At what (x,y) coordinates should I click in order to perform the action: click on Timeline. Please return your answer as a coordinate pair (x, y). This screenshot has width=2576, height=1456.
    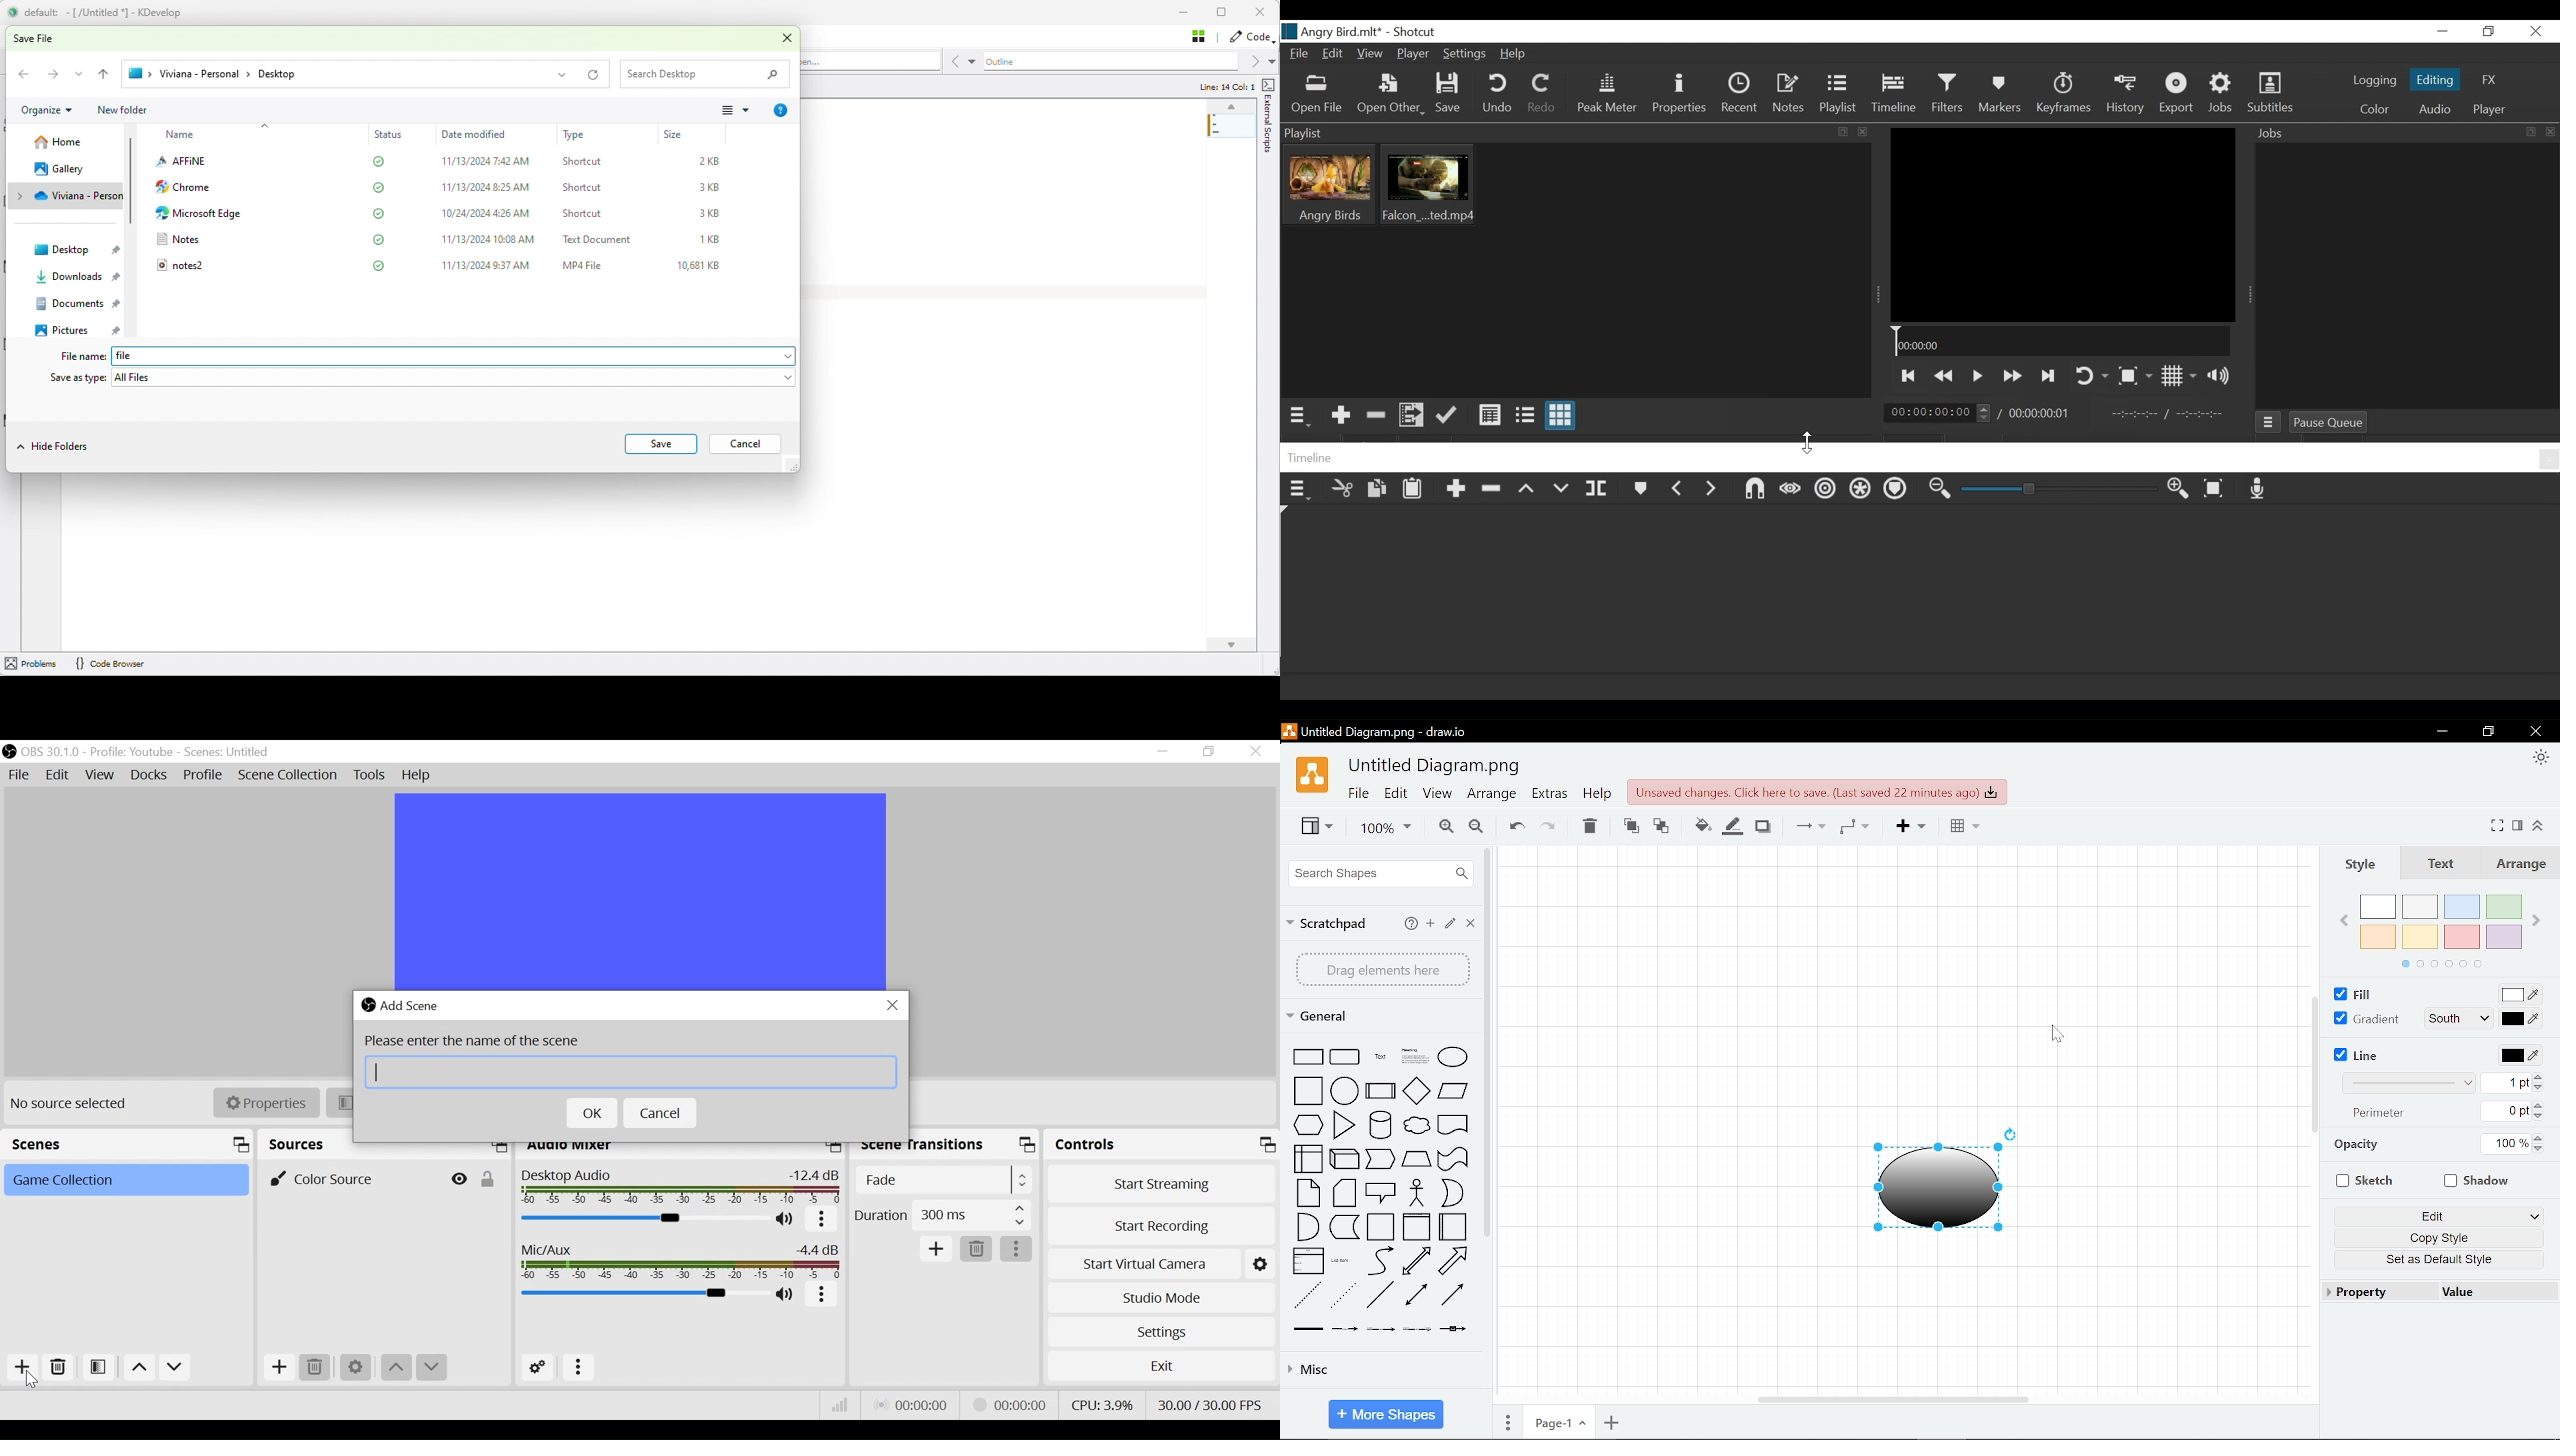
    Looking at the image, I should click on (2061, 342).